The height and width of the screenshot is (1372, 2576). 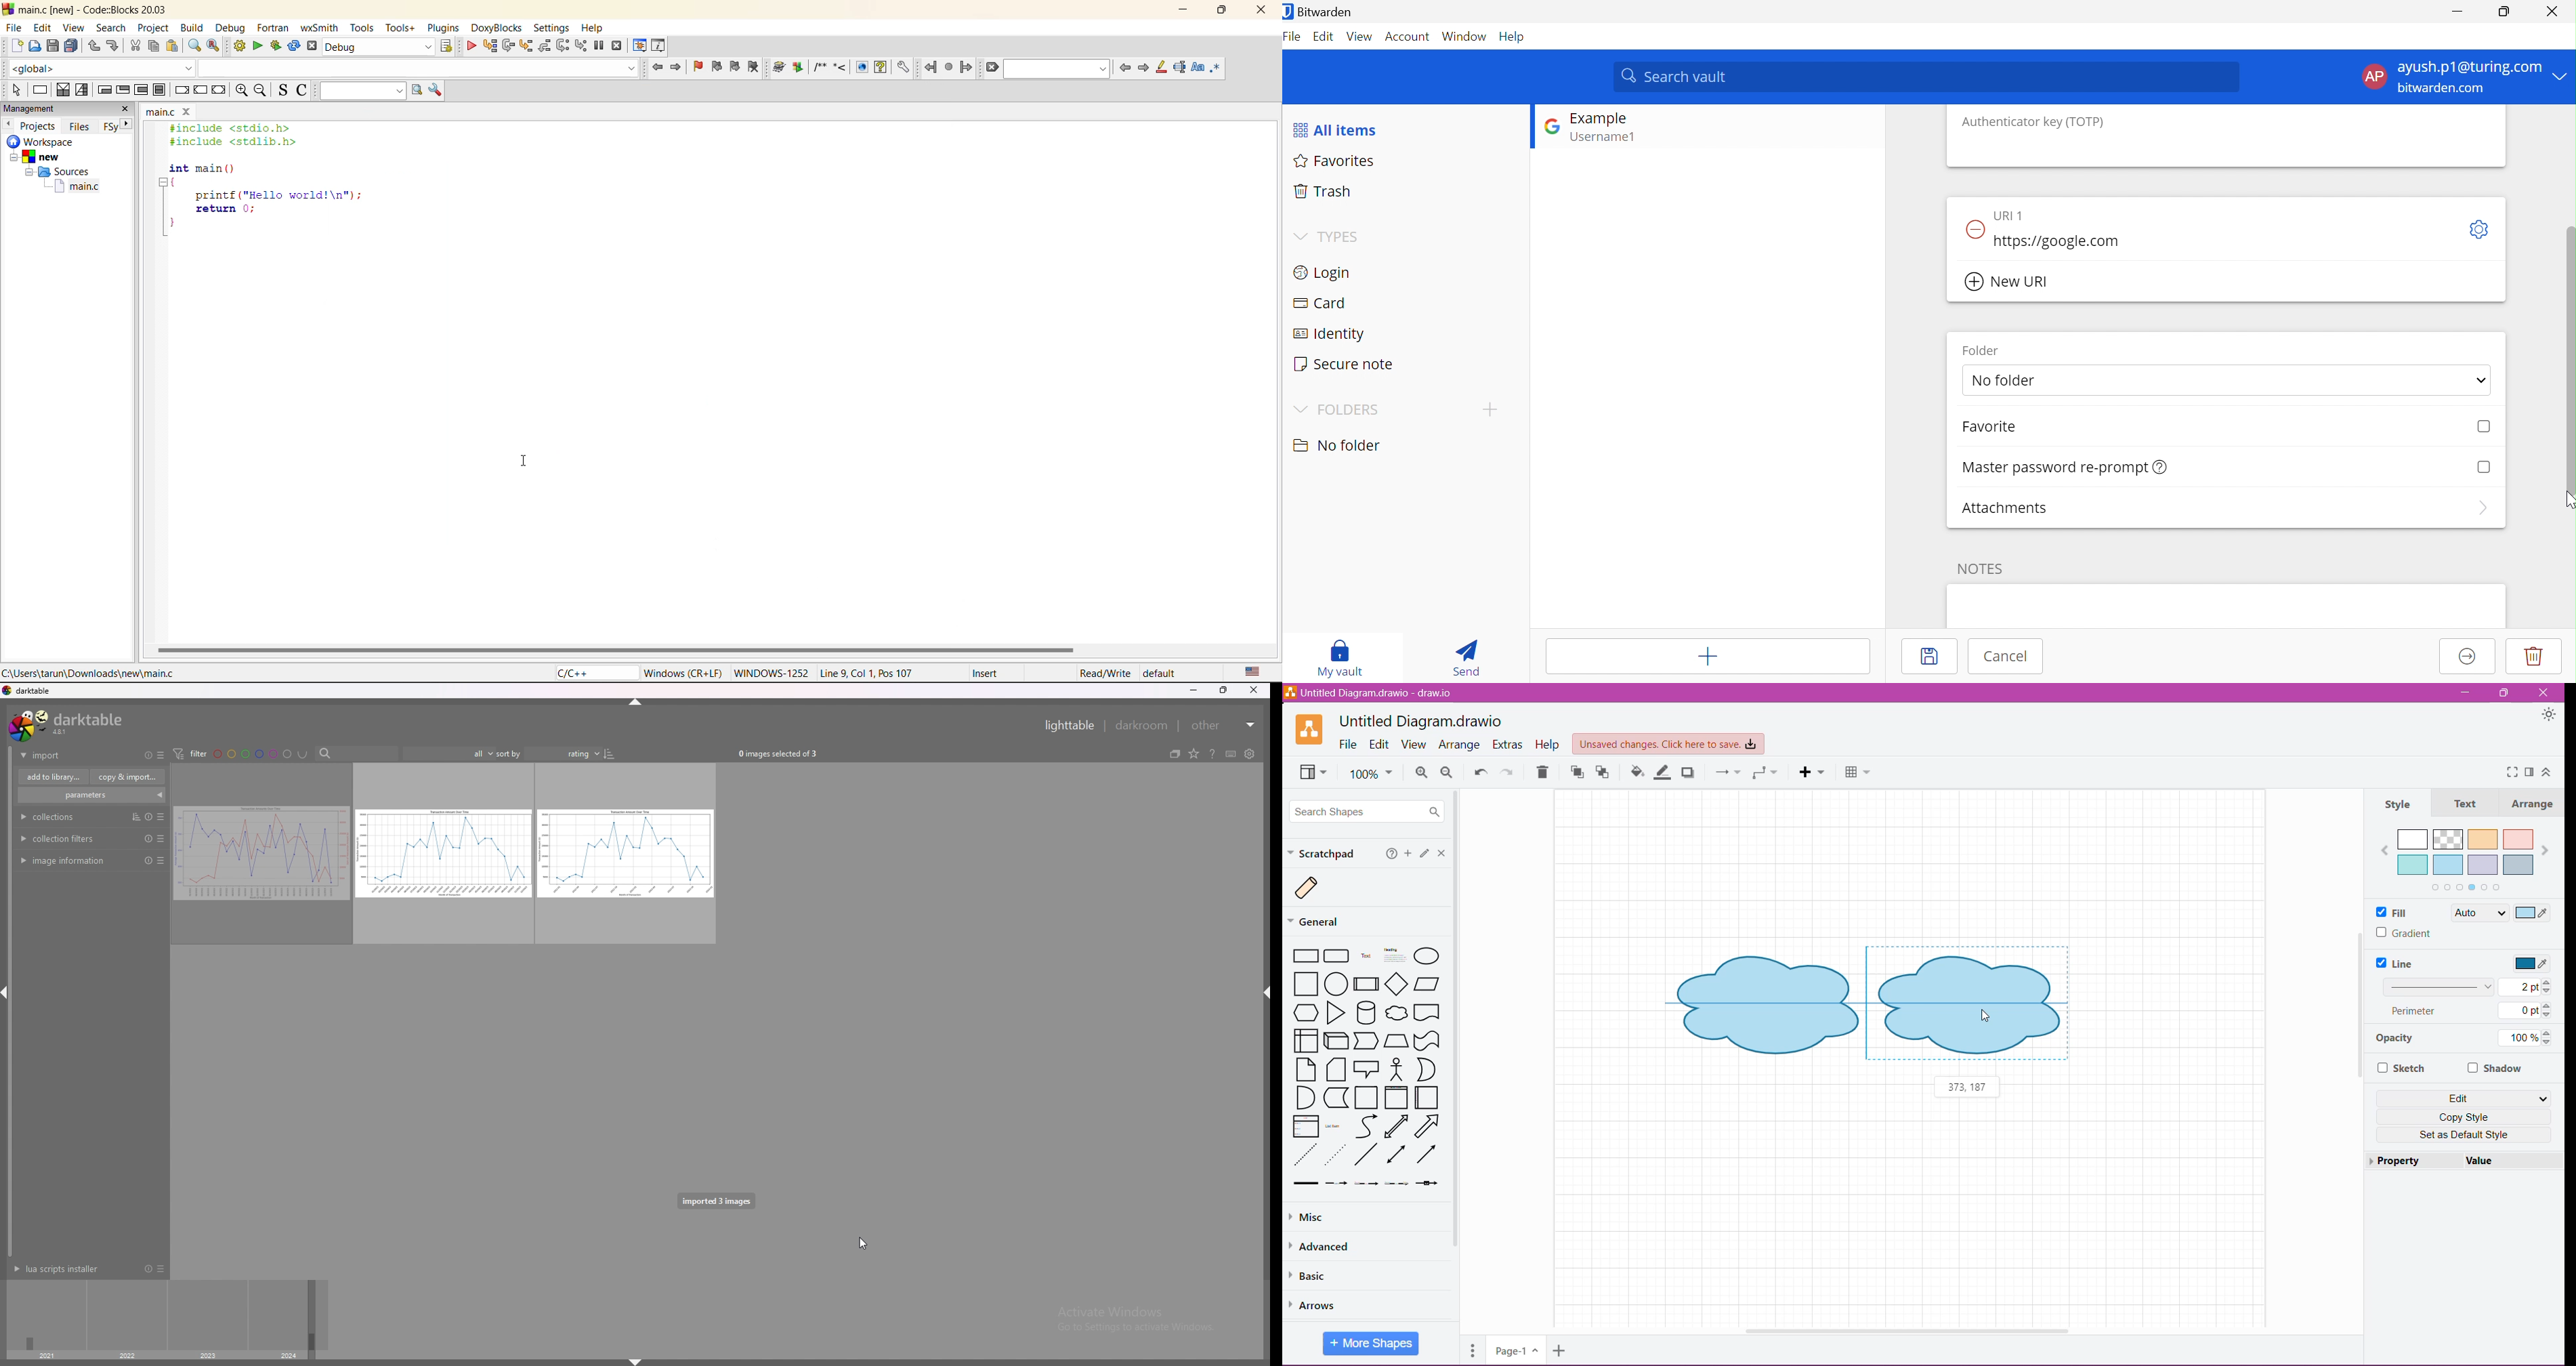 What do you see at coordinates (1218, 68) in the screenshot?
I see `use regex` at bounding box center [1218, 68].